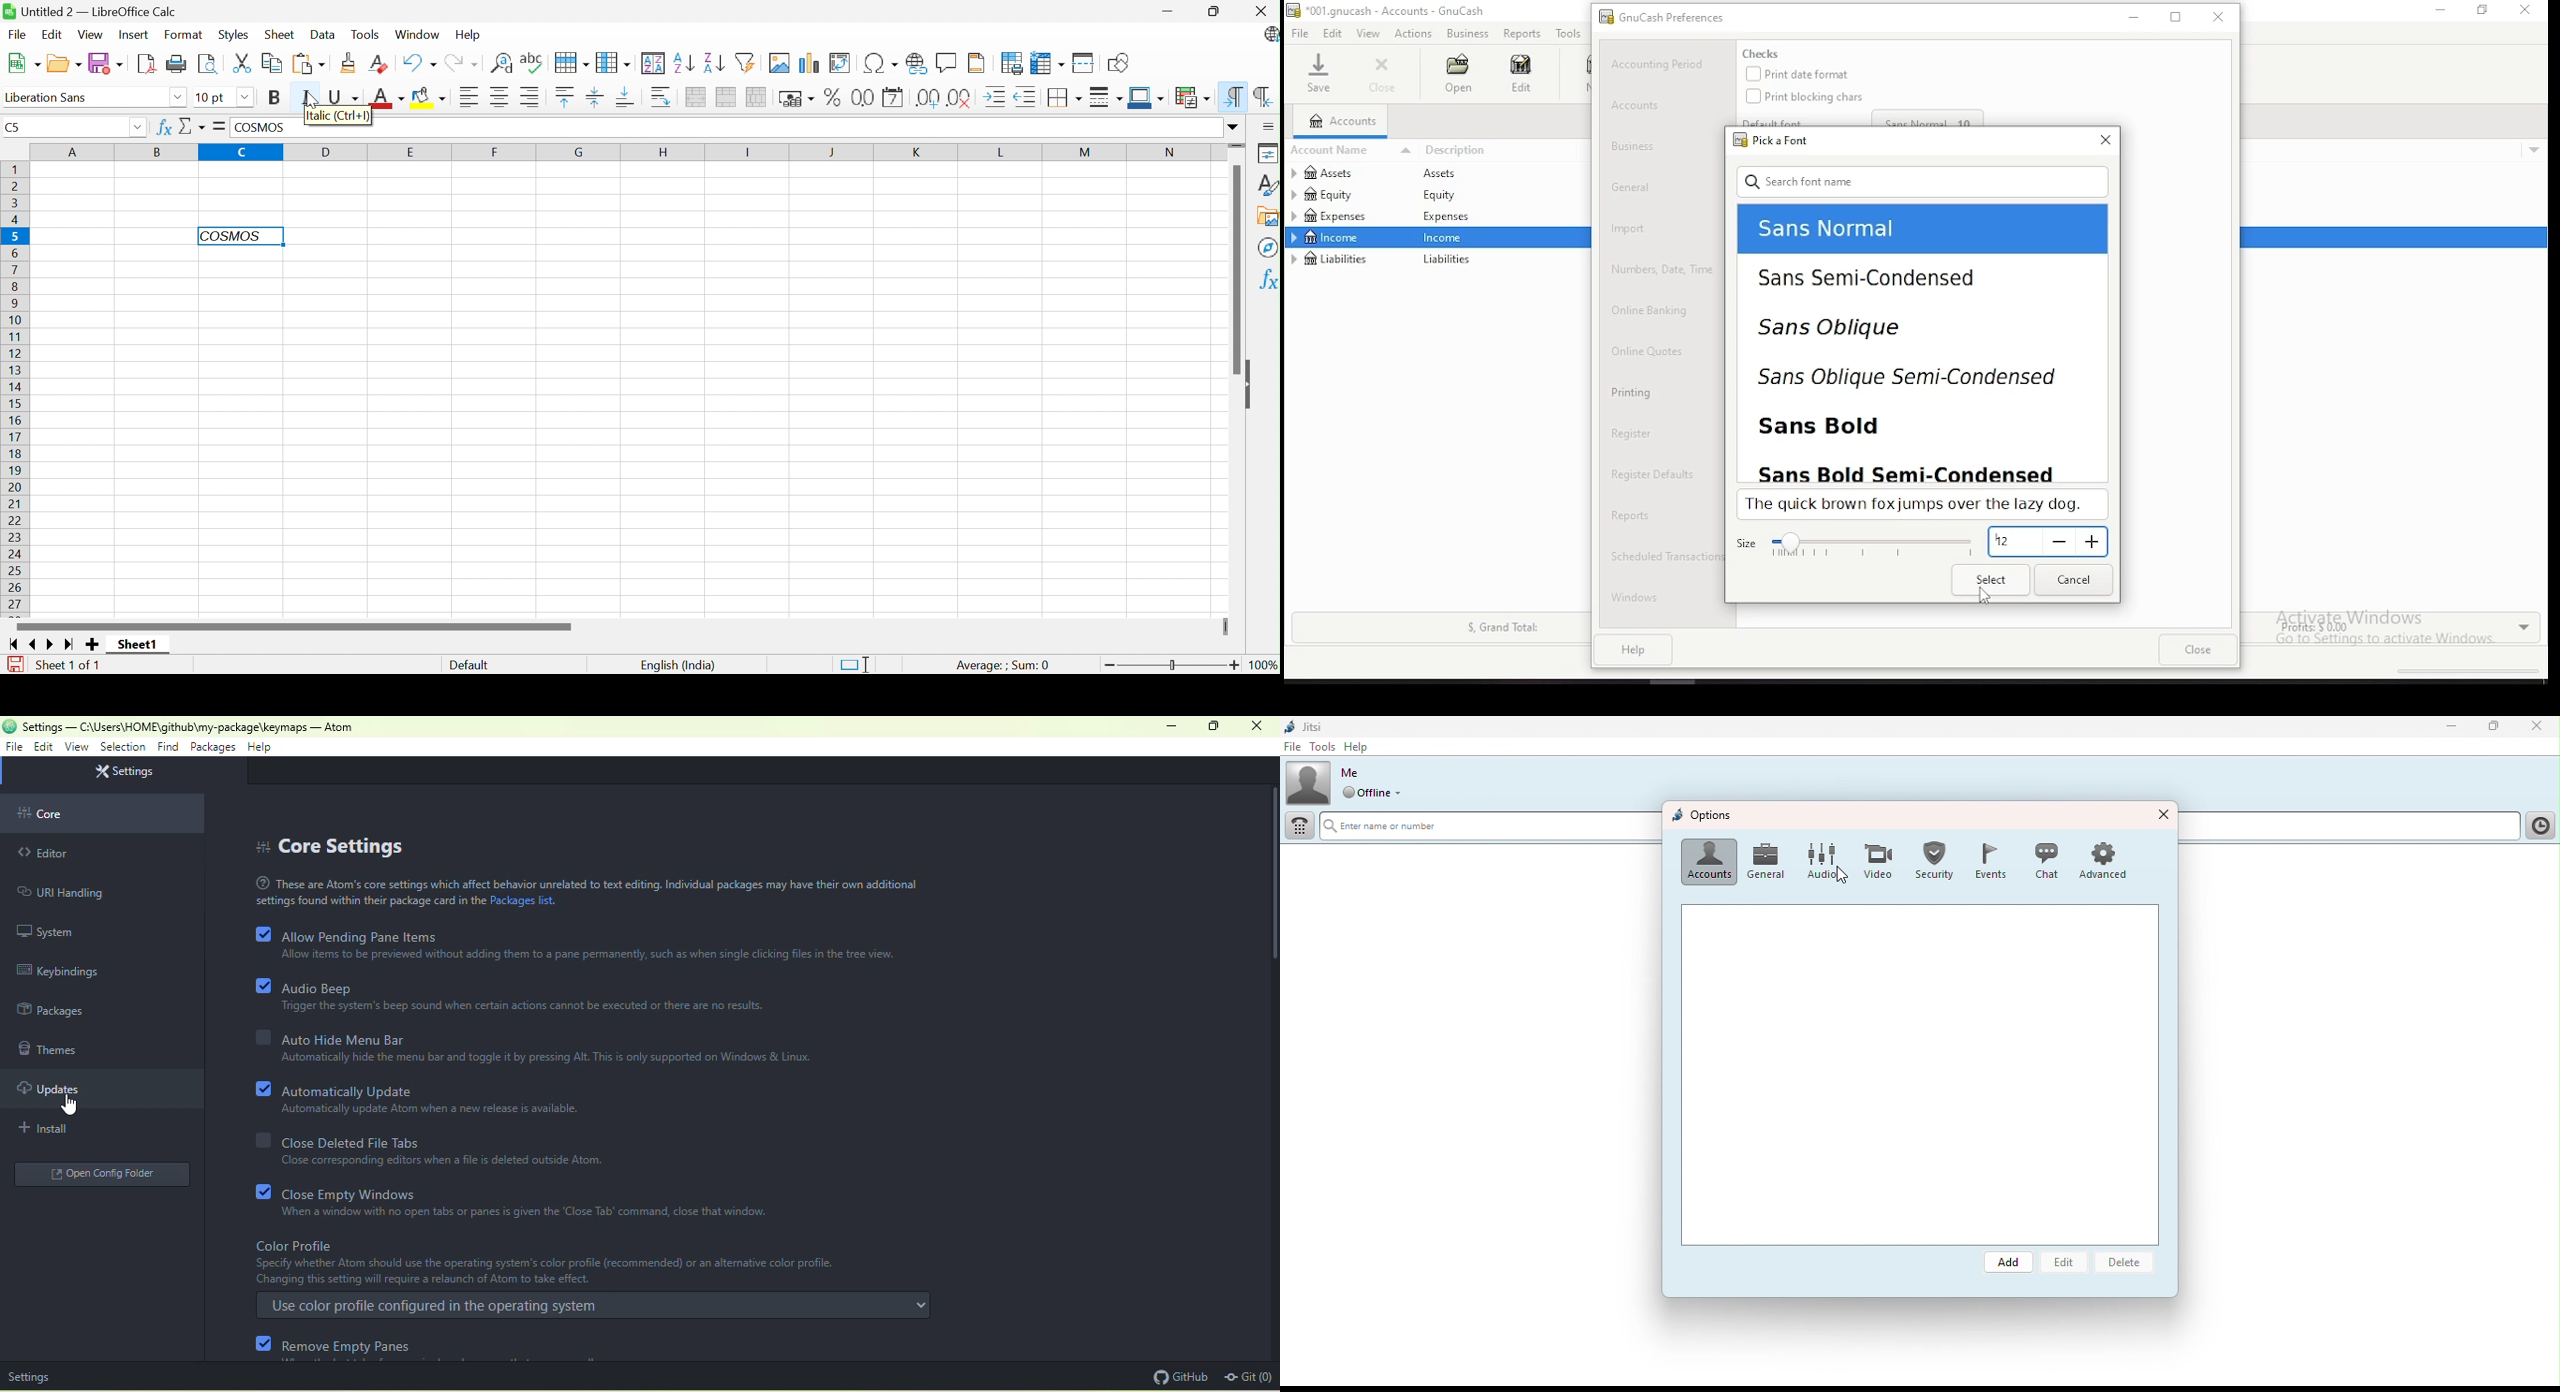 This screenshot has width=2576, height=1400. What do you see at coordinates (714, 63) in the screenshot?
I see `Sort descending` at bounding box center [714, 63].